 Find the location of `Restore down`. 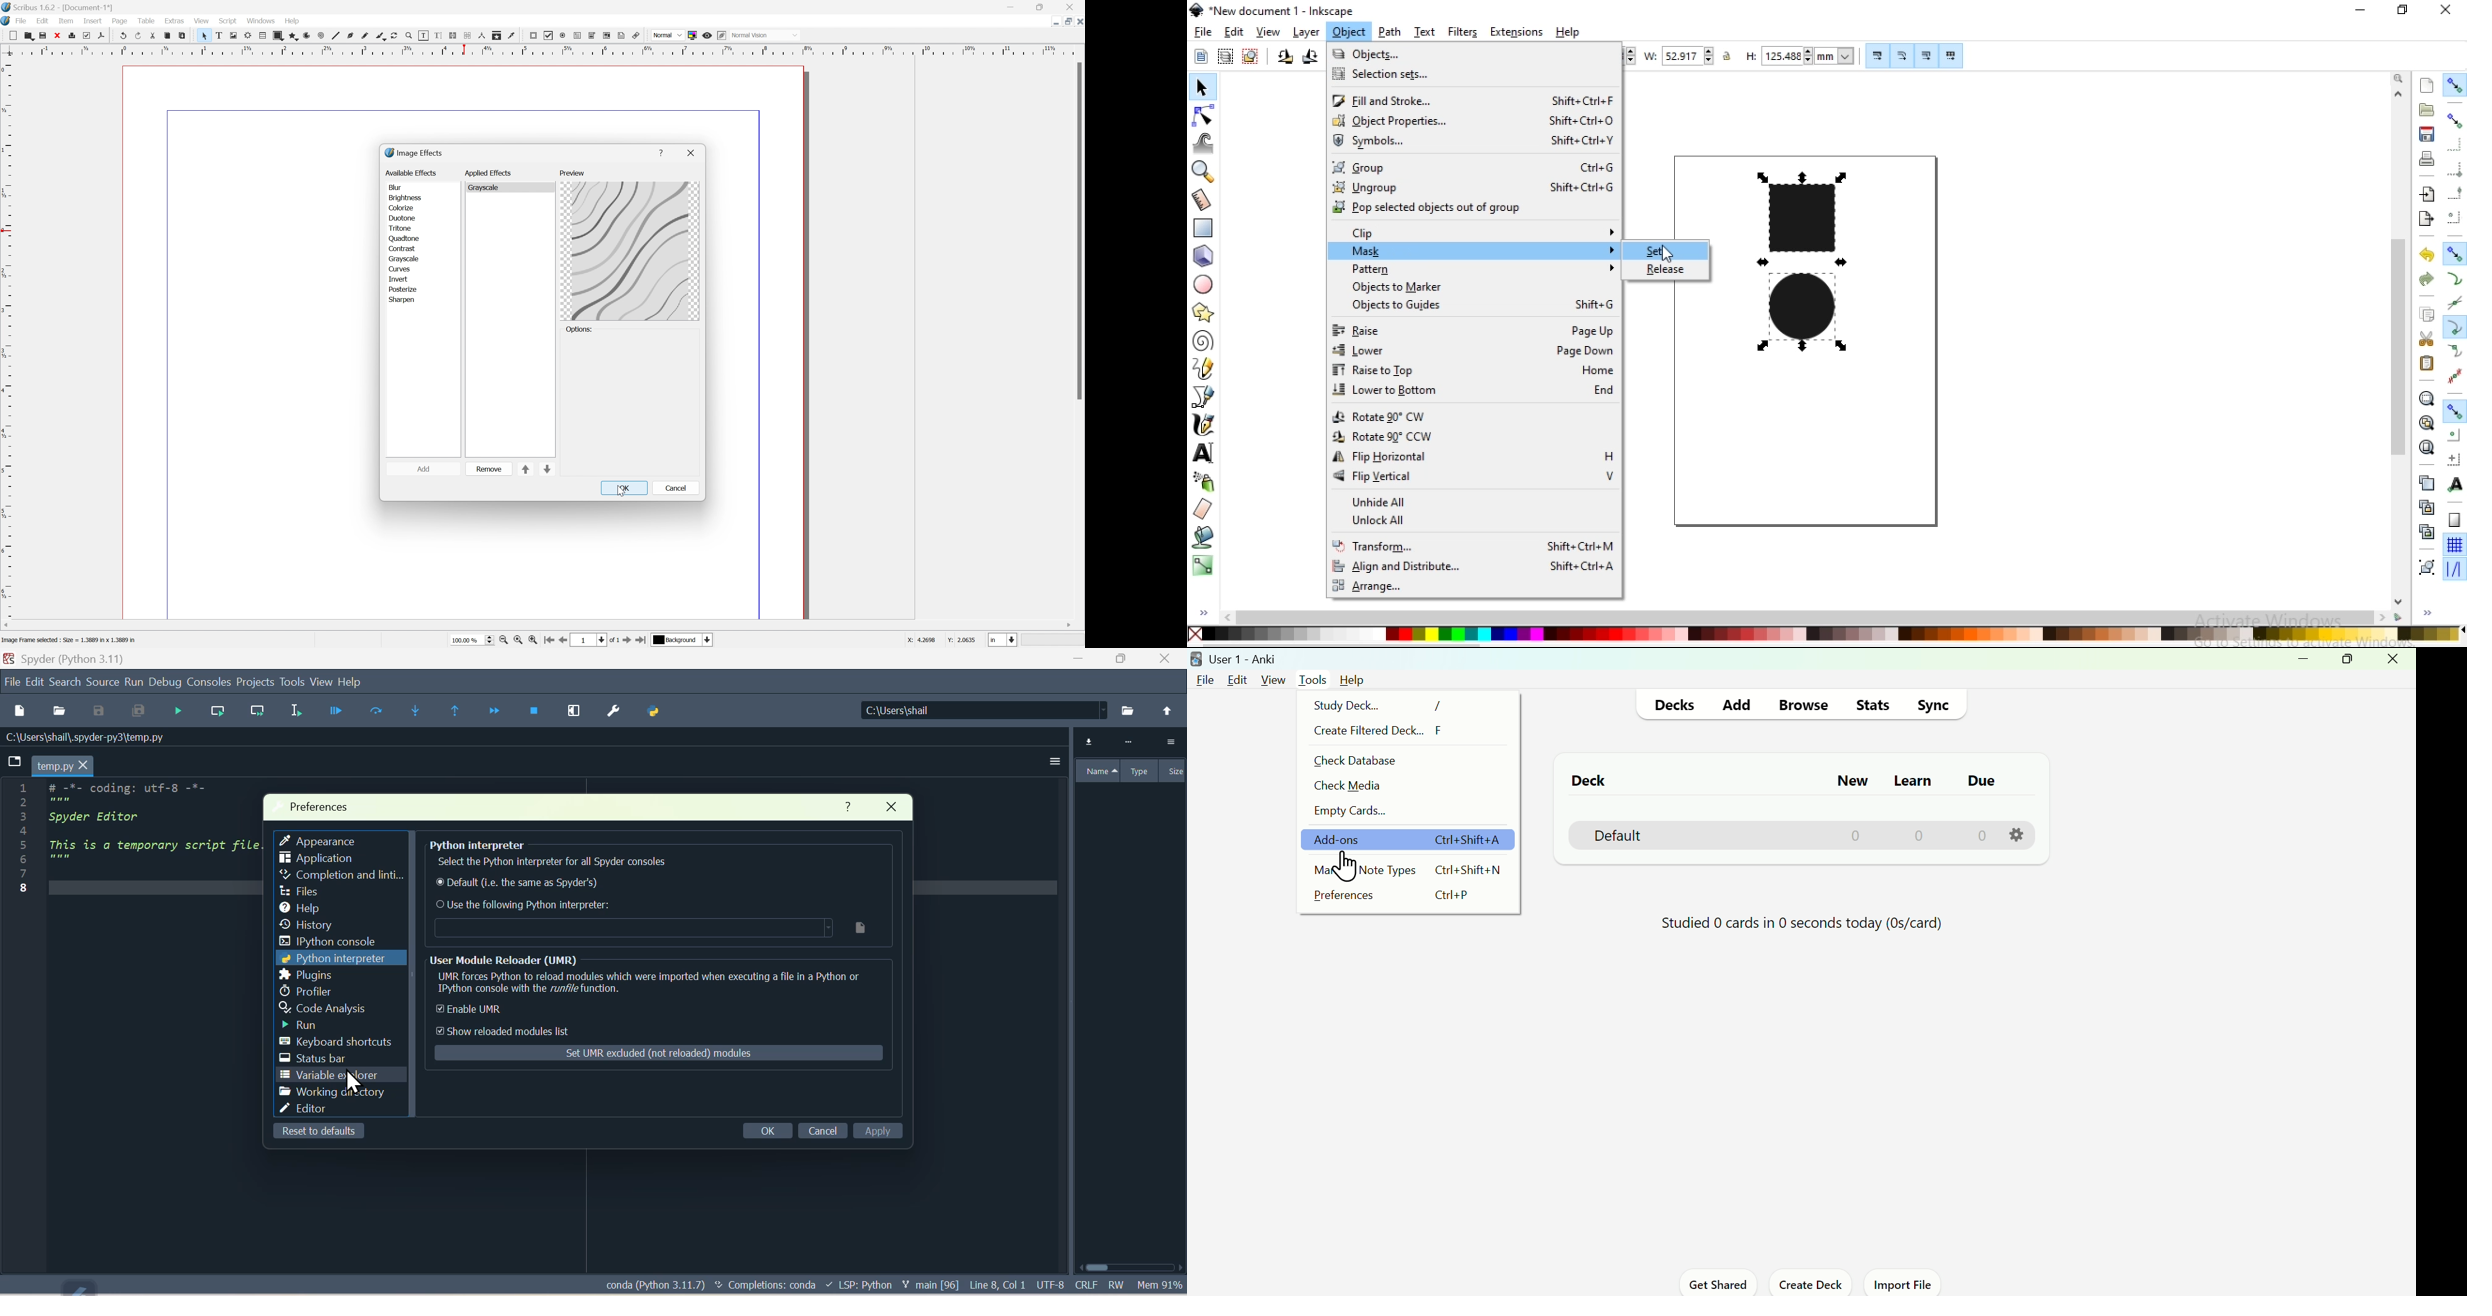

Restore down is located at coordinates (1043, 7).